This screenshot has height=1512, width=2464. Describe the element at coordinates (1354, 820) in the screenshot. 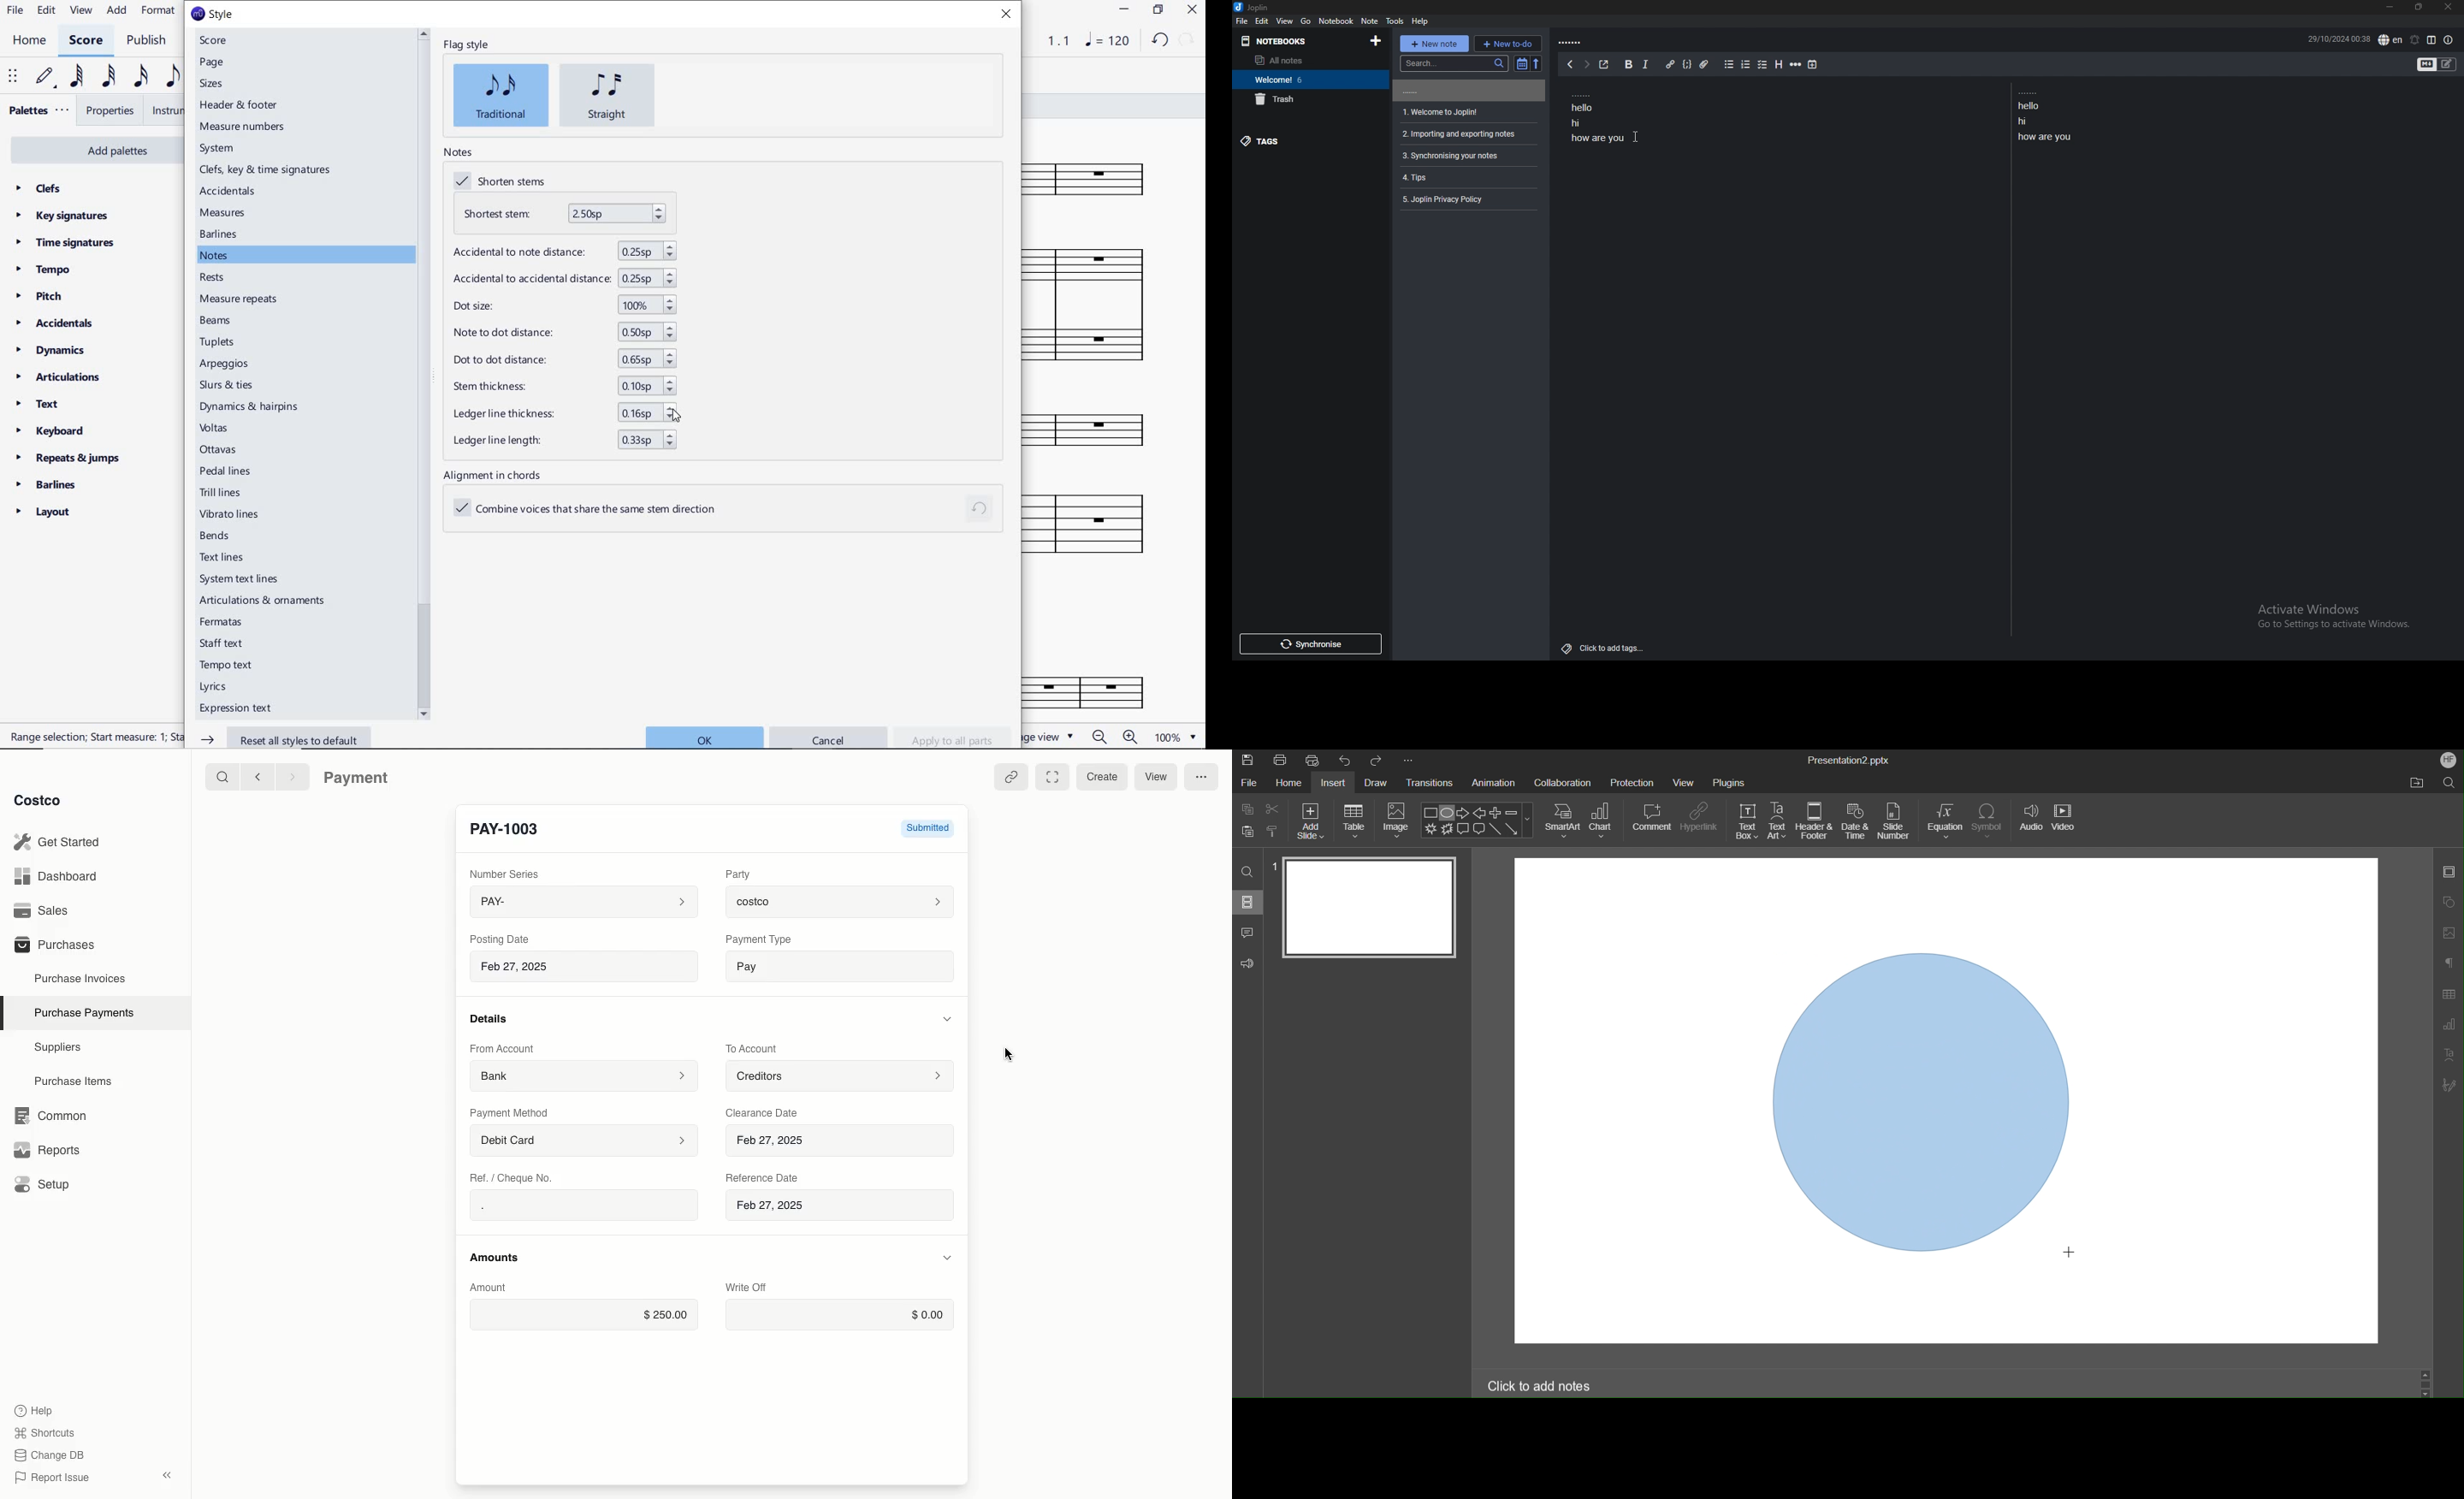

I see `Table` at that location.